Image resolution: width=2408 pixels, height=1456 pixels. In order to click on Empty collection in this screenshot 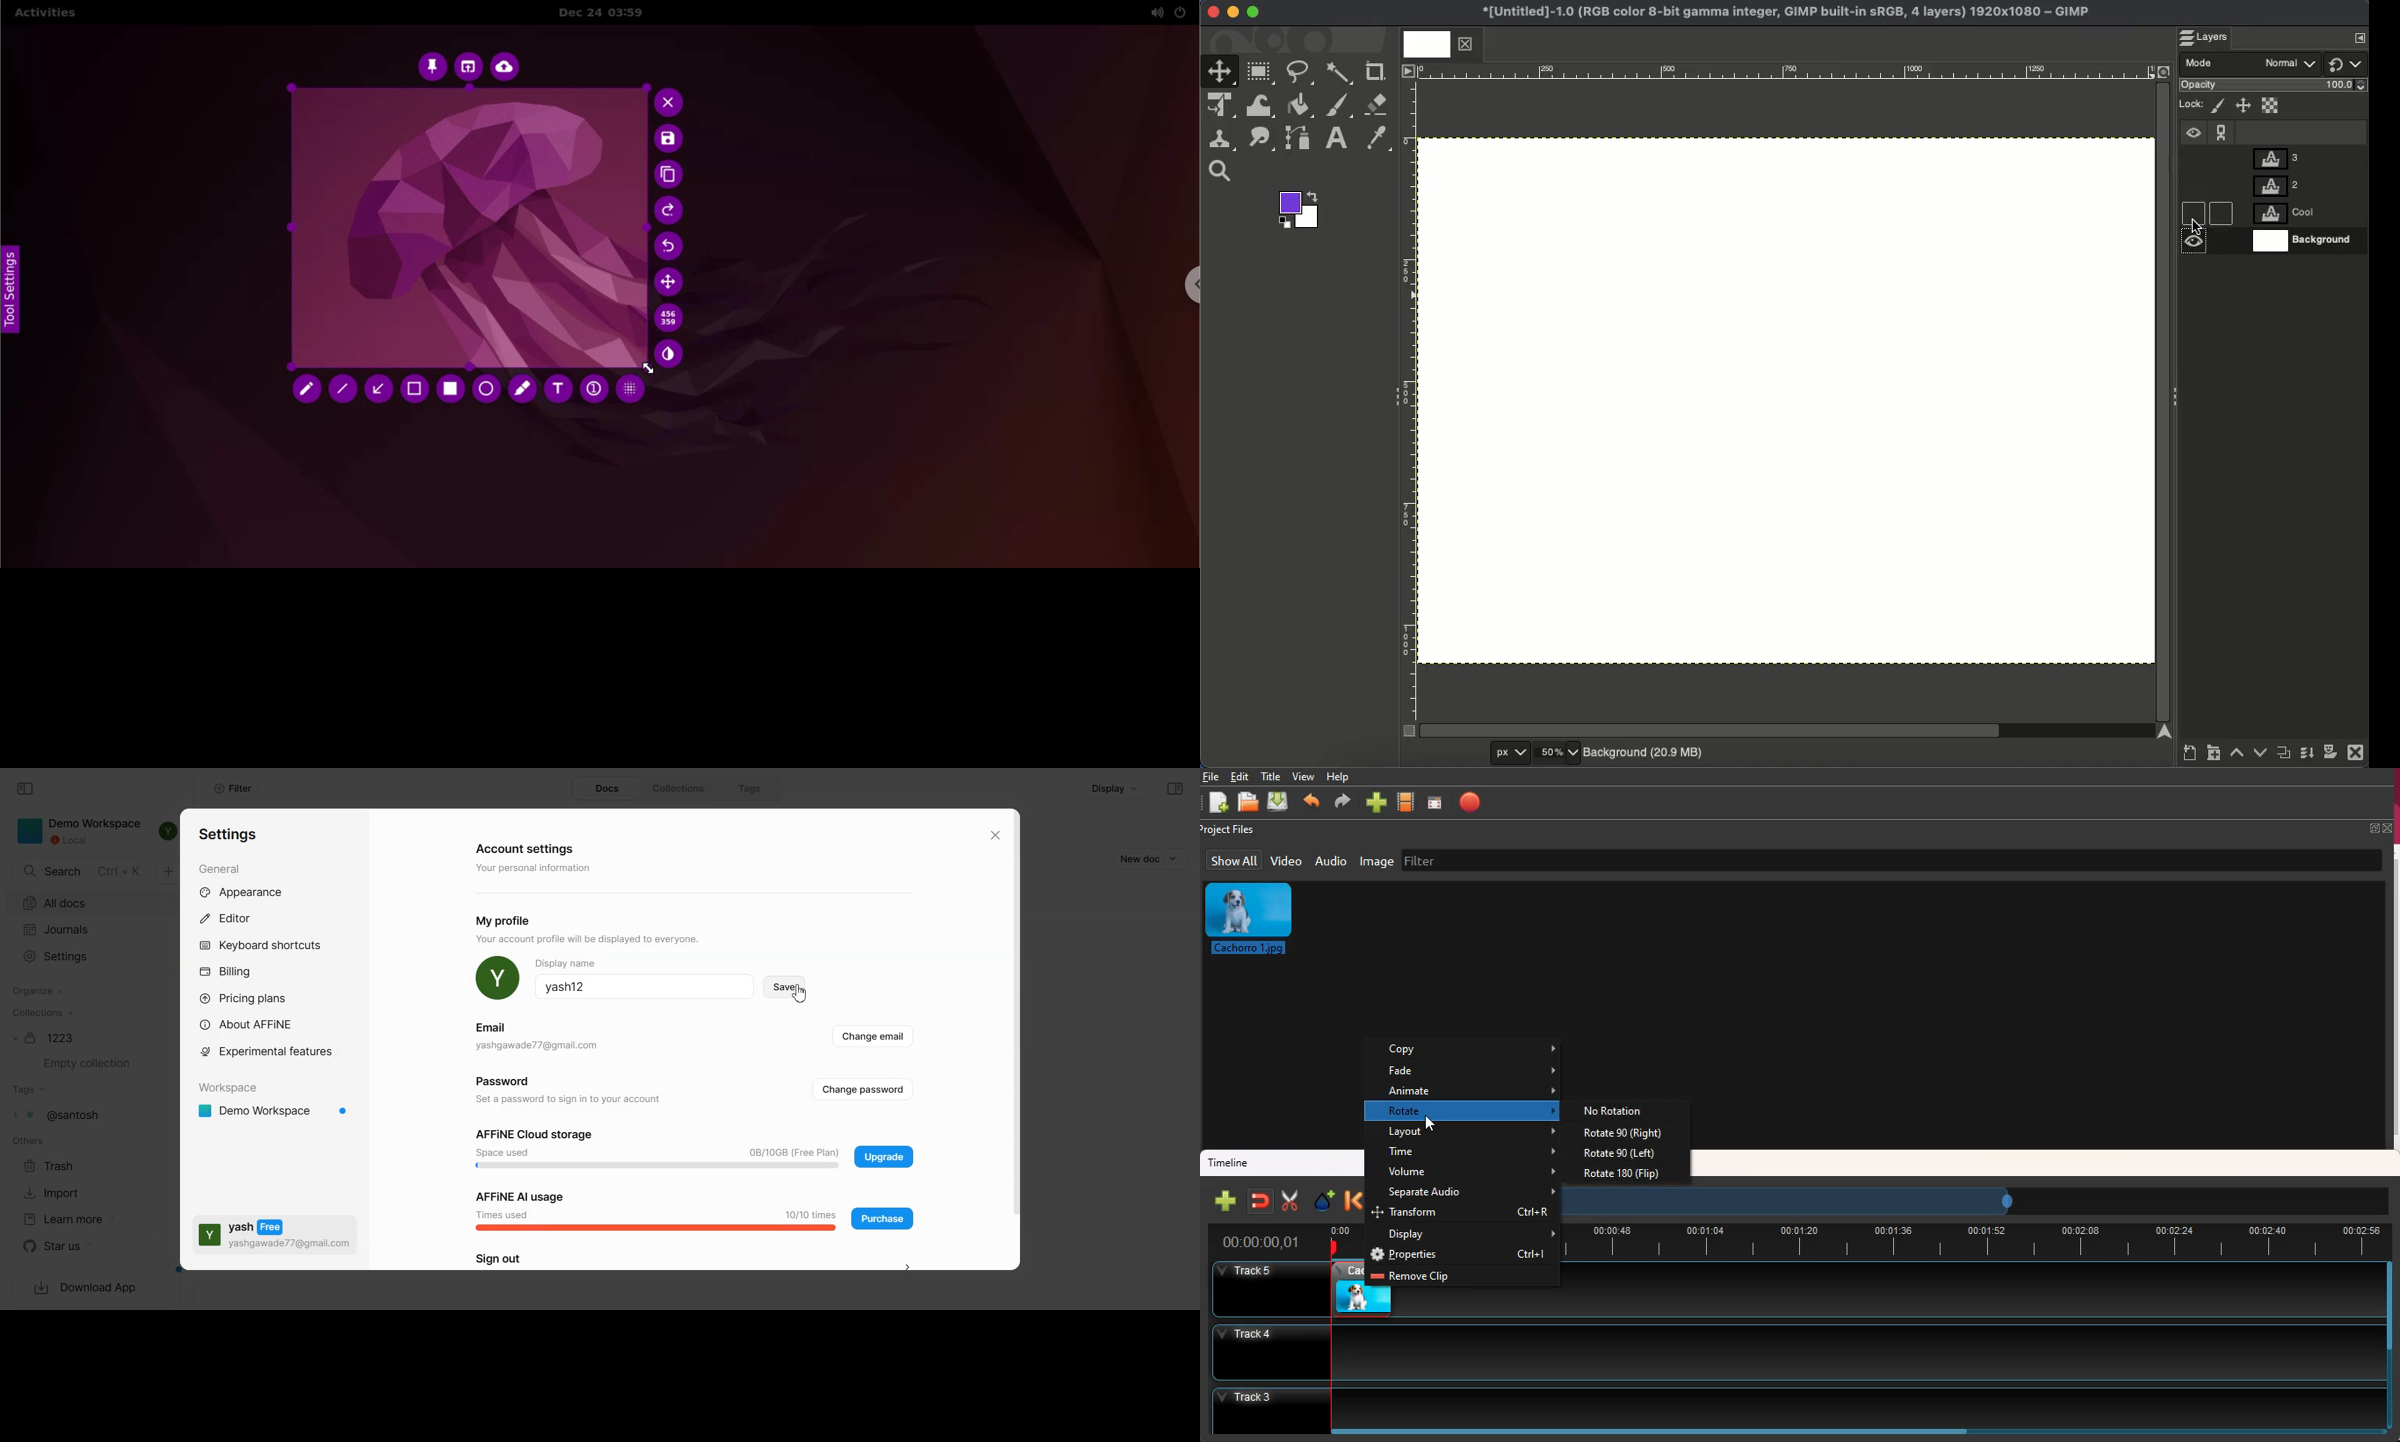, I will do `click(83, 1064)`.